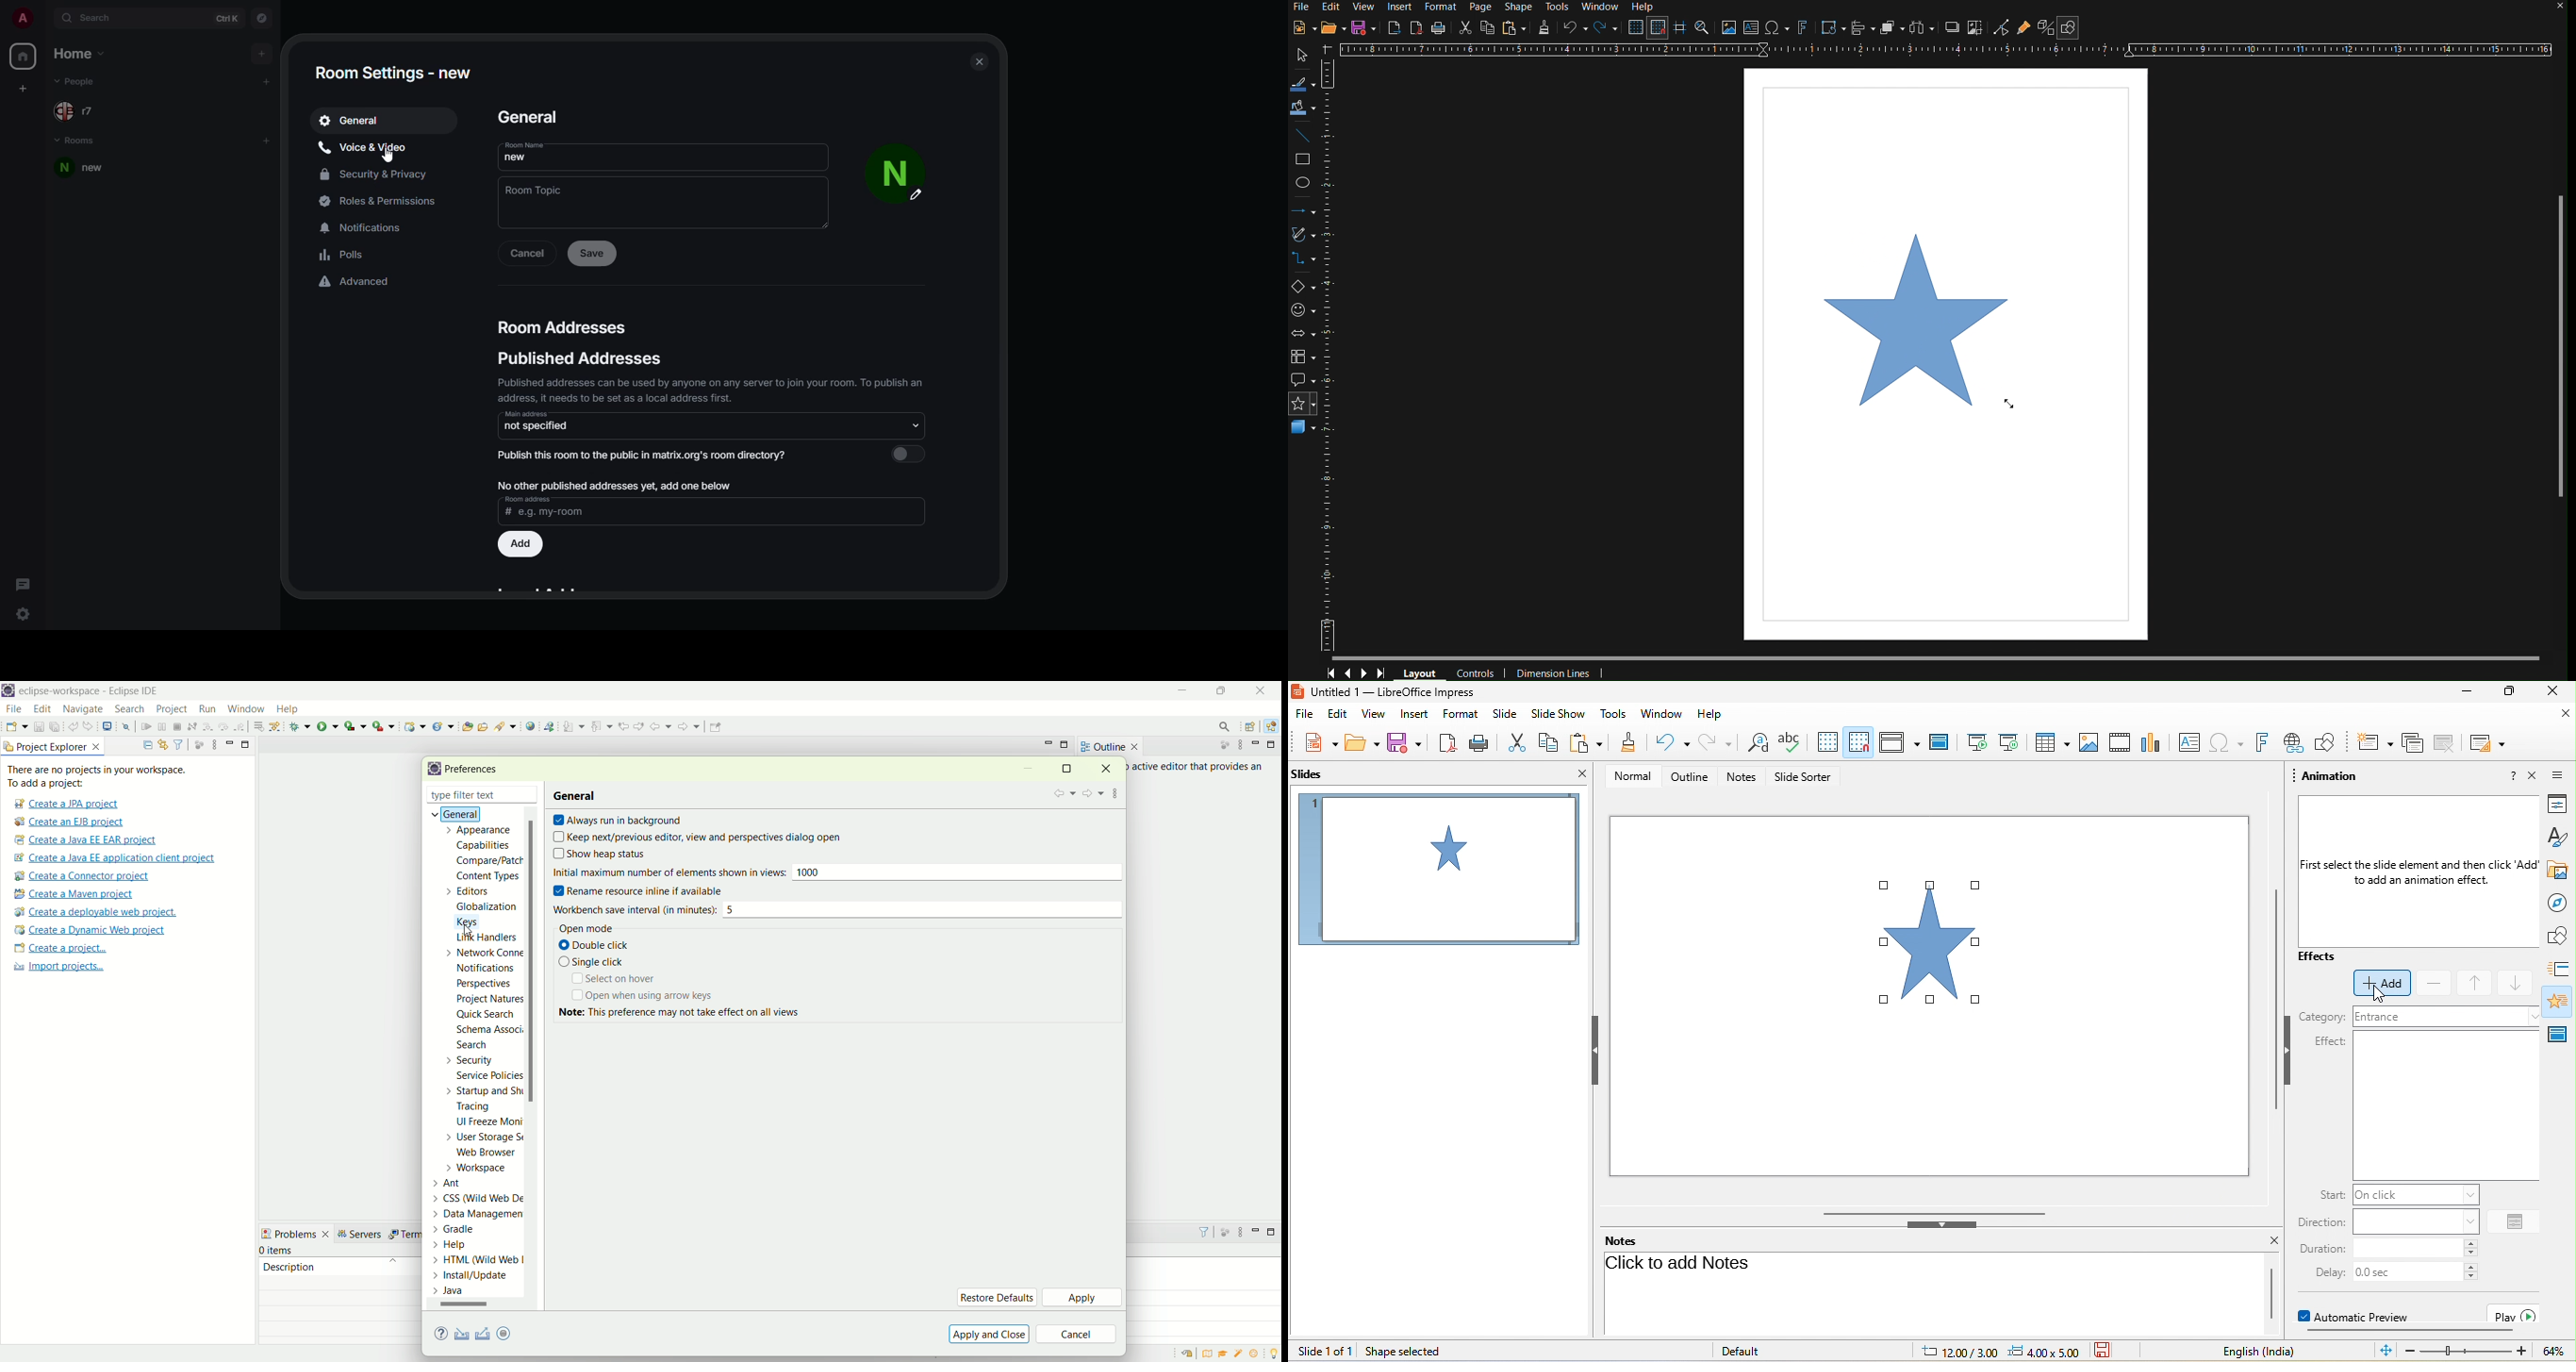 The image size is (2576, 1372). I want to click on slide 1 of 1, so click(1325, 1351).